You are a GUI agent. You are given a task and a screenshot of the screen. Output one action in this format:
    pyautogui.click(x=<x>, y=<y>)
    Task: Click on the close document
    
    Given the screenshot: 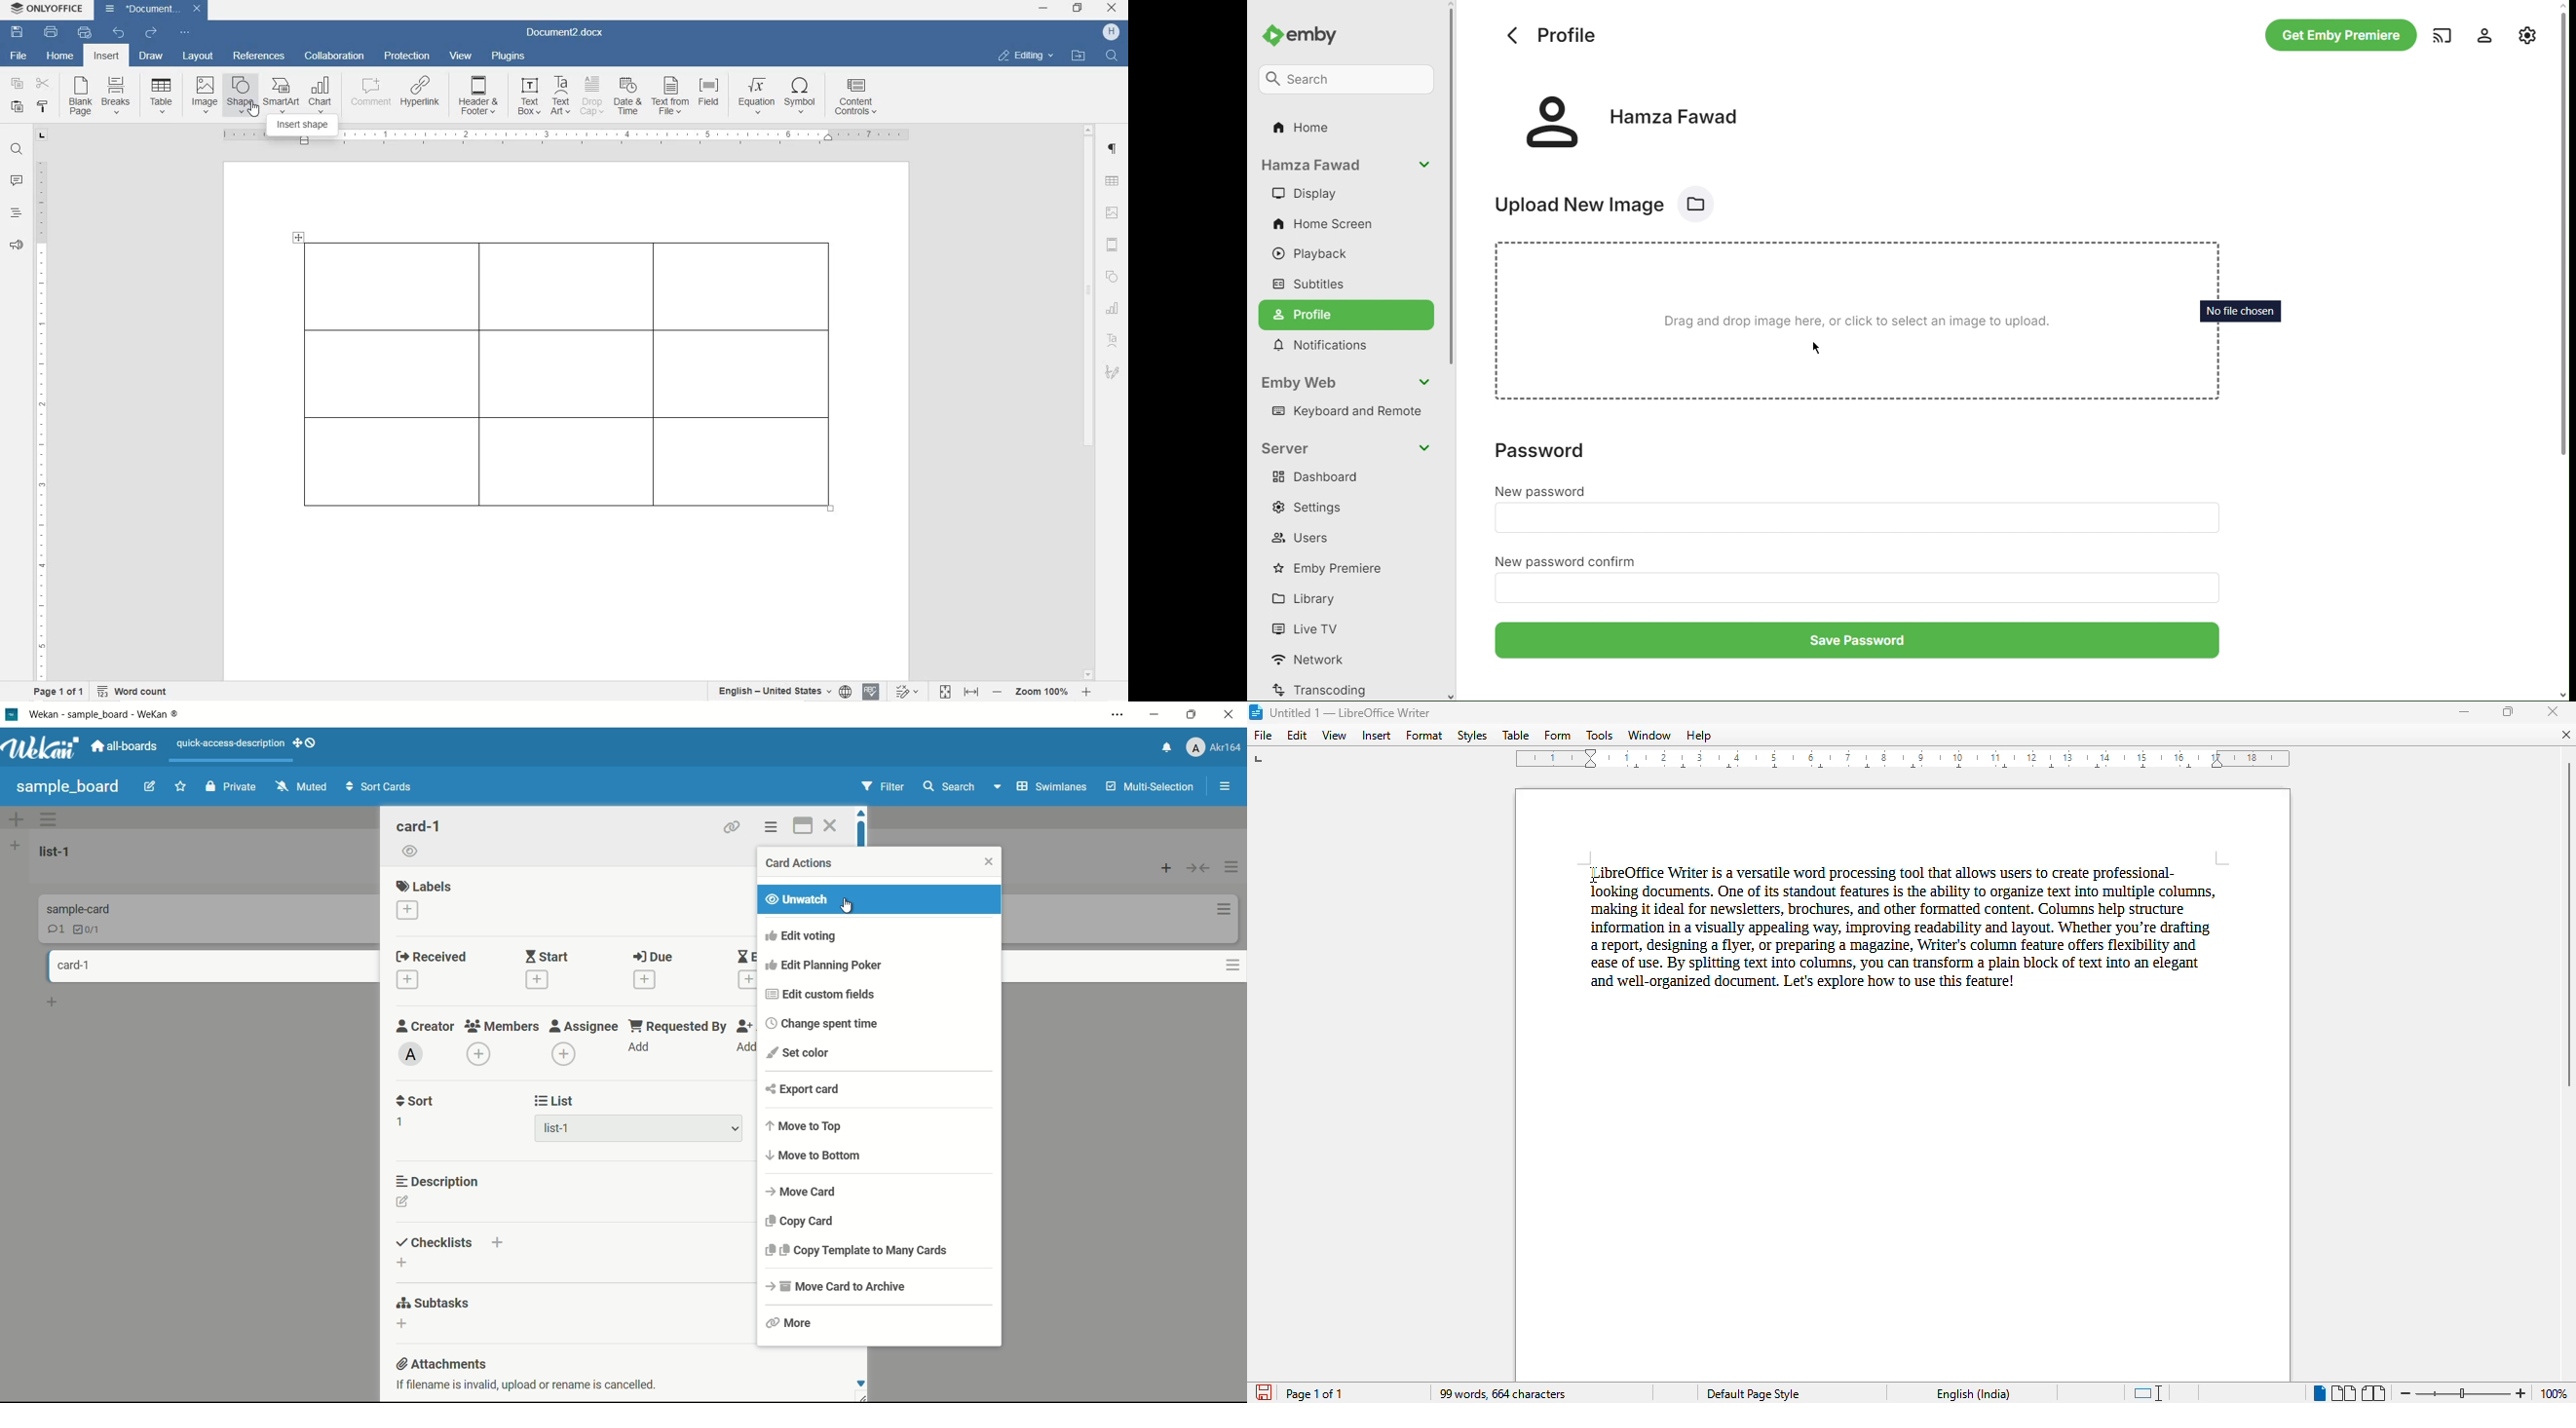 What is the action you would take?
    pyautogui.click(x=2565, y=735)
    